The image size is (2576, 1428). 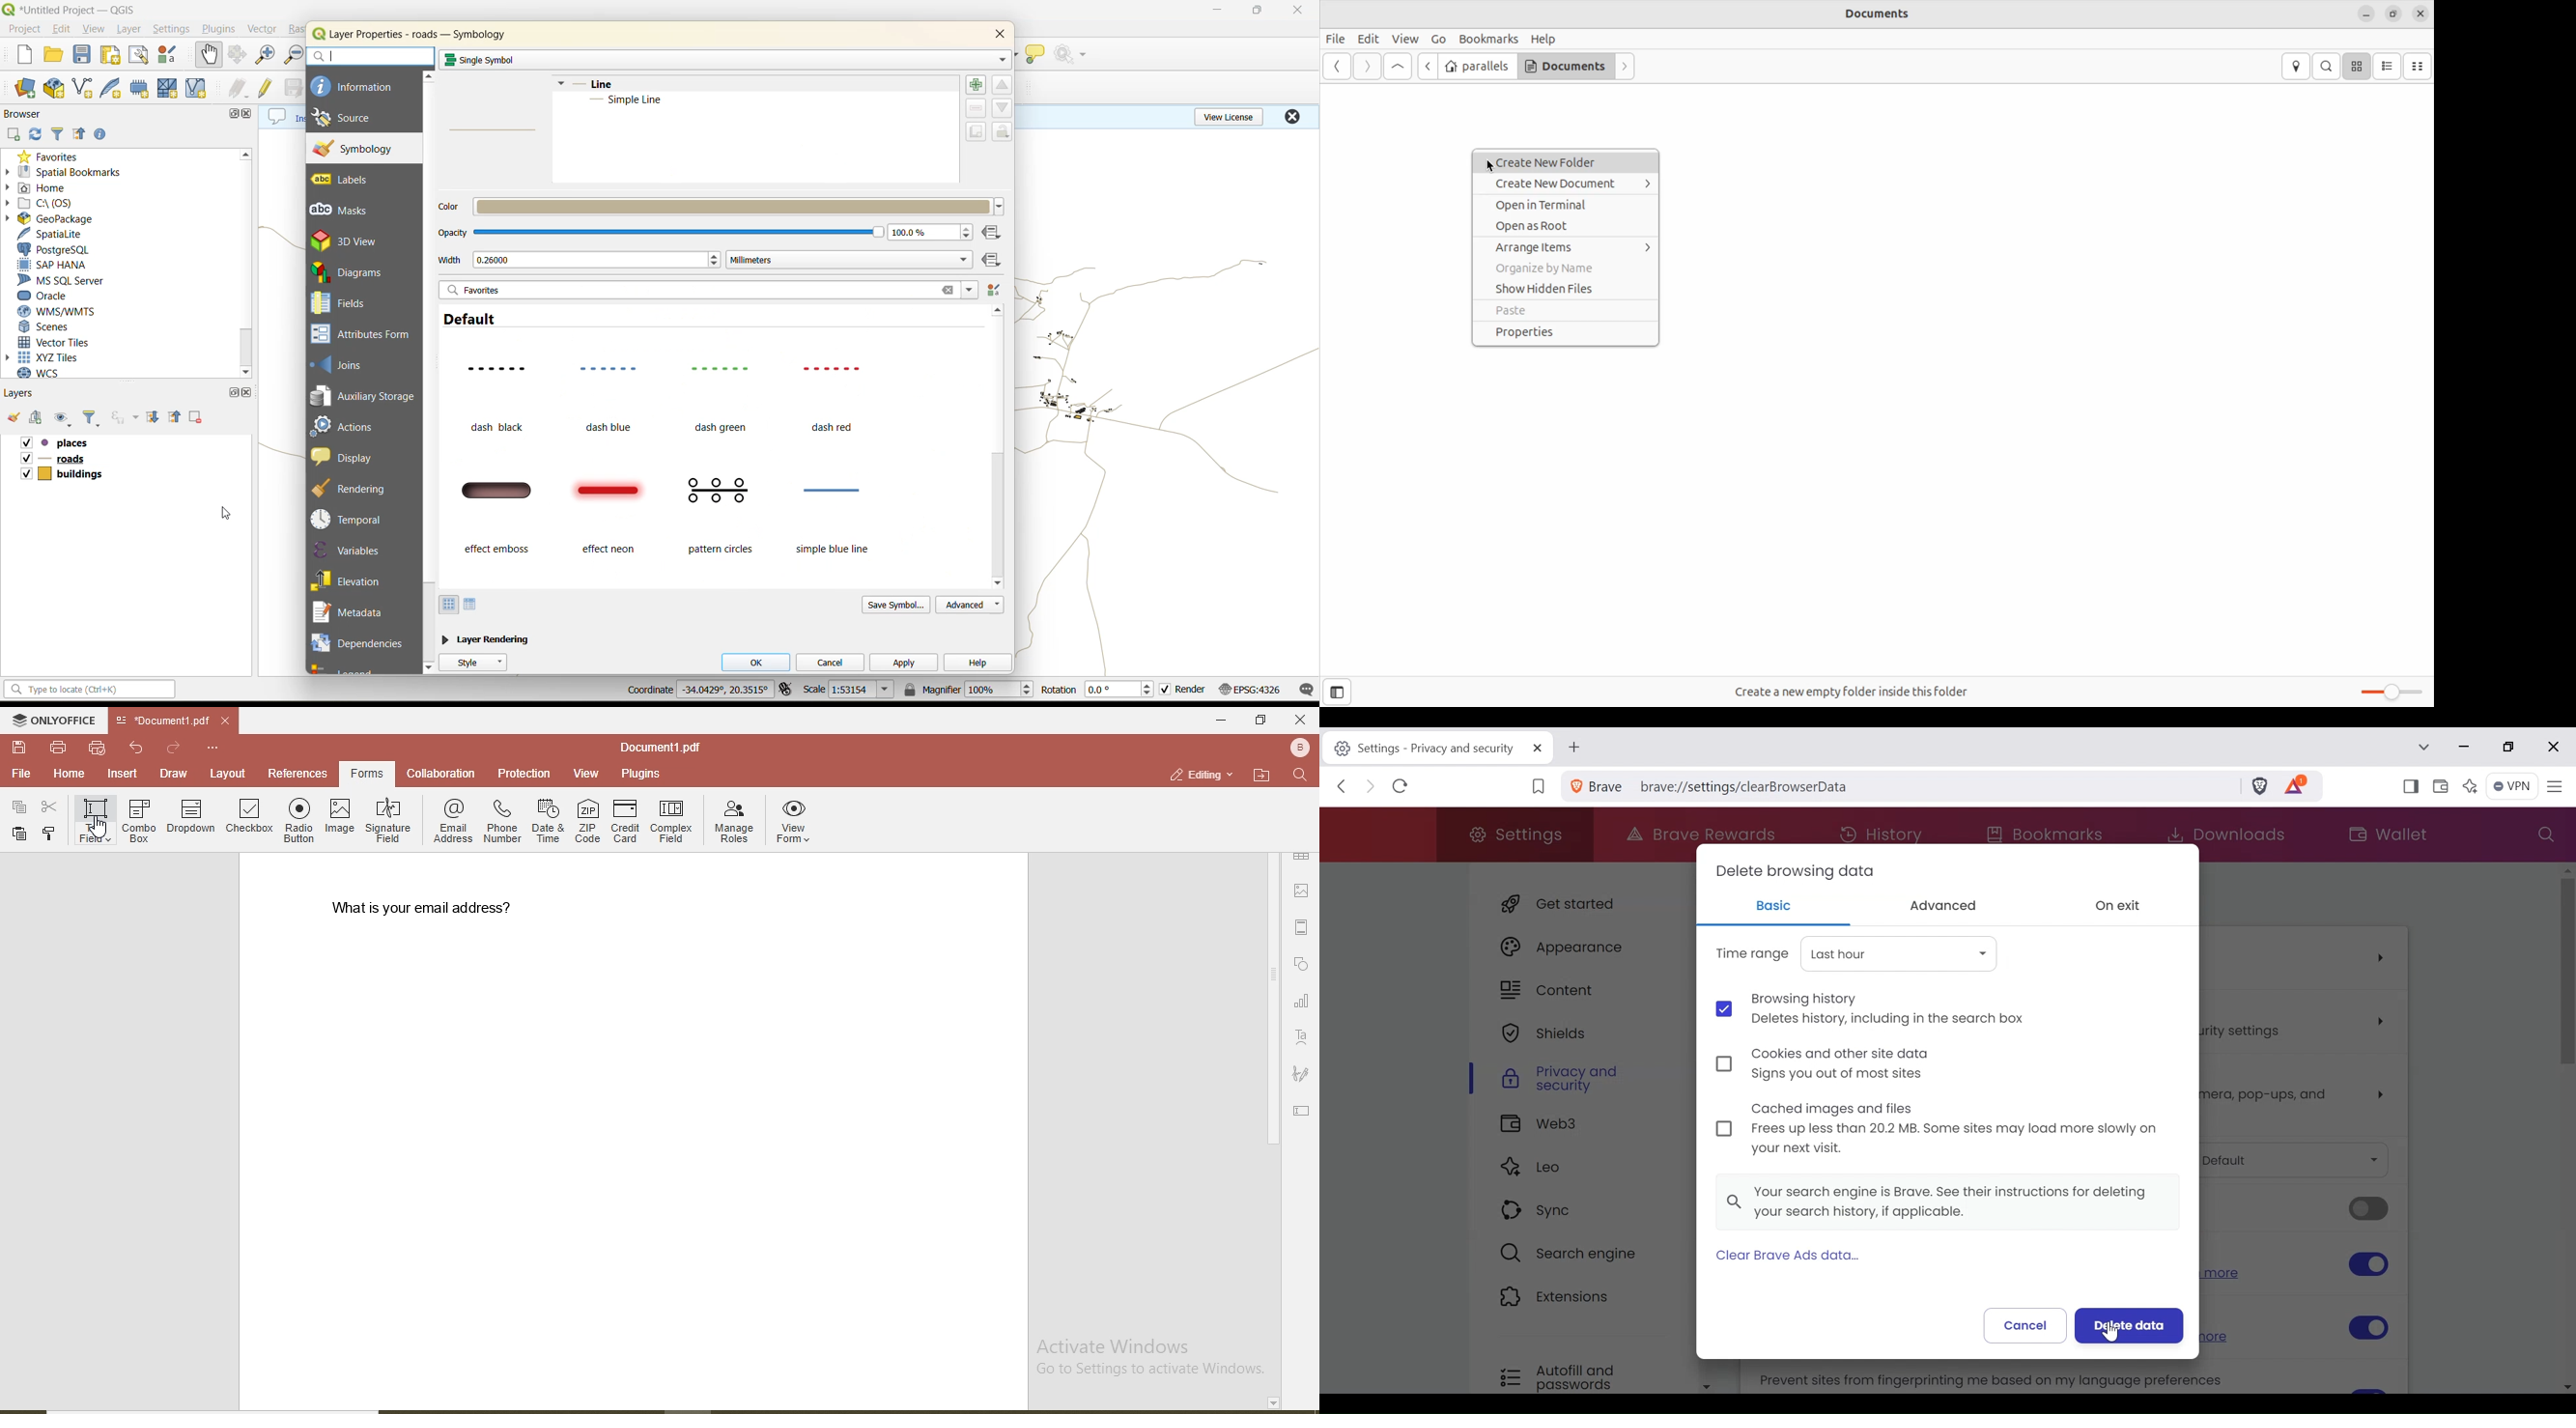 I want to click on symbology, so click(x=359, y=148).